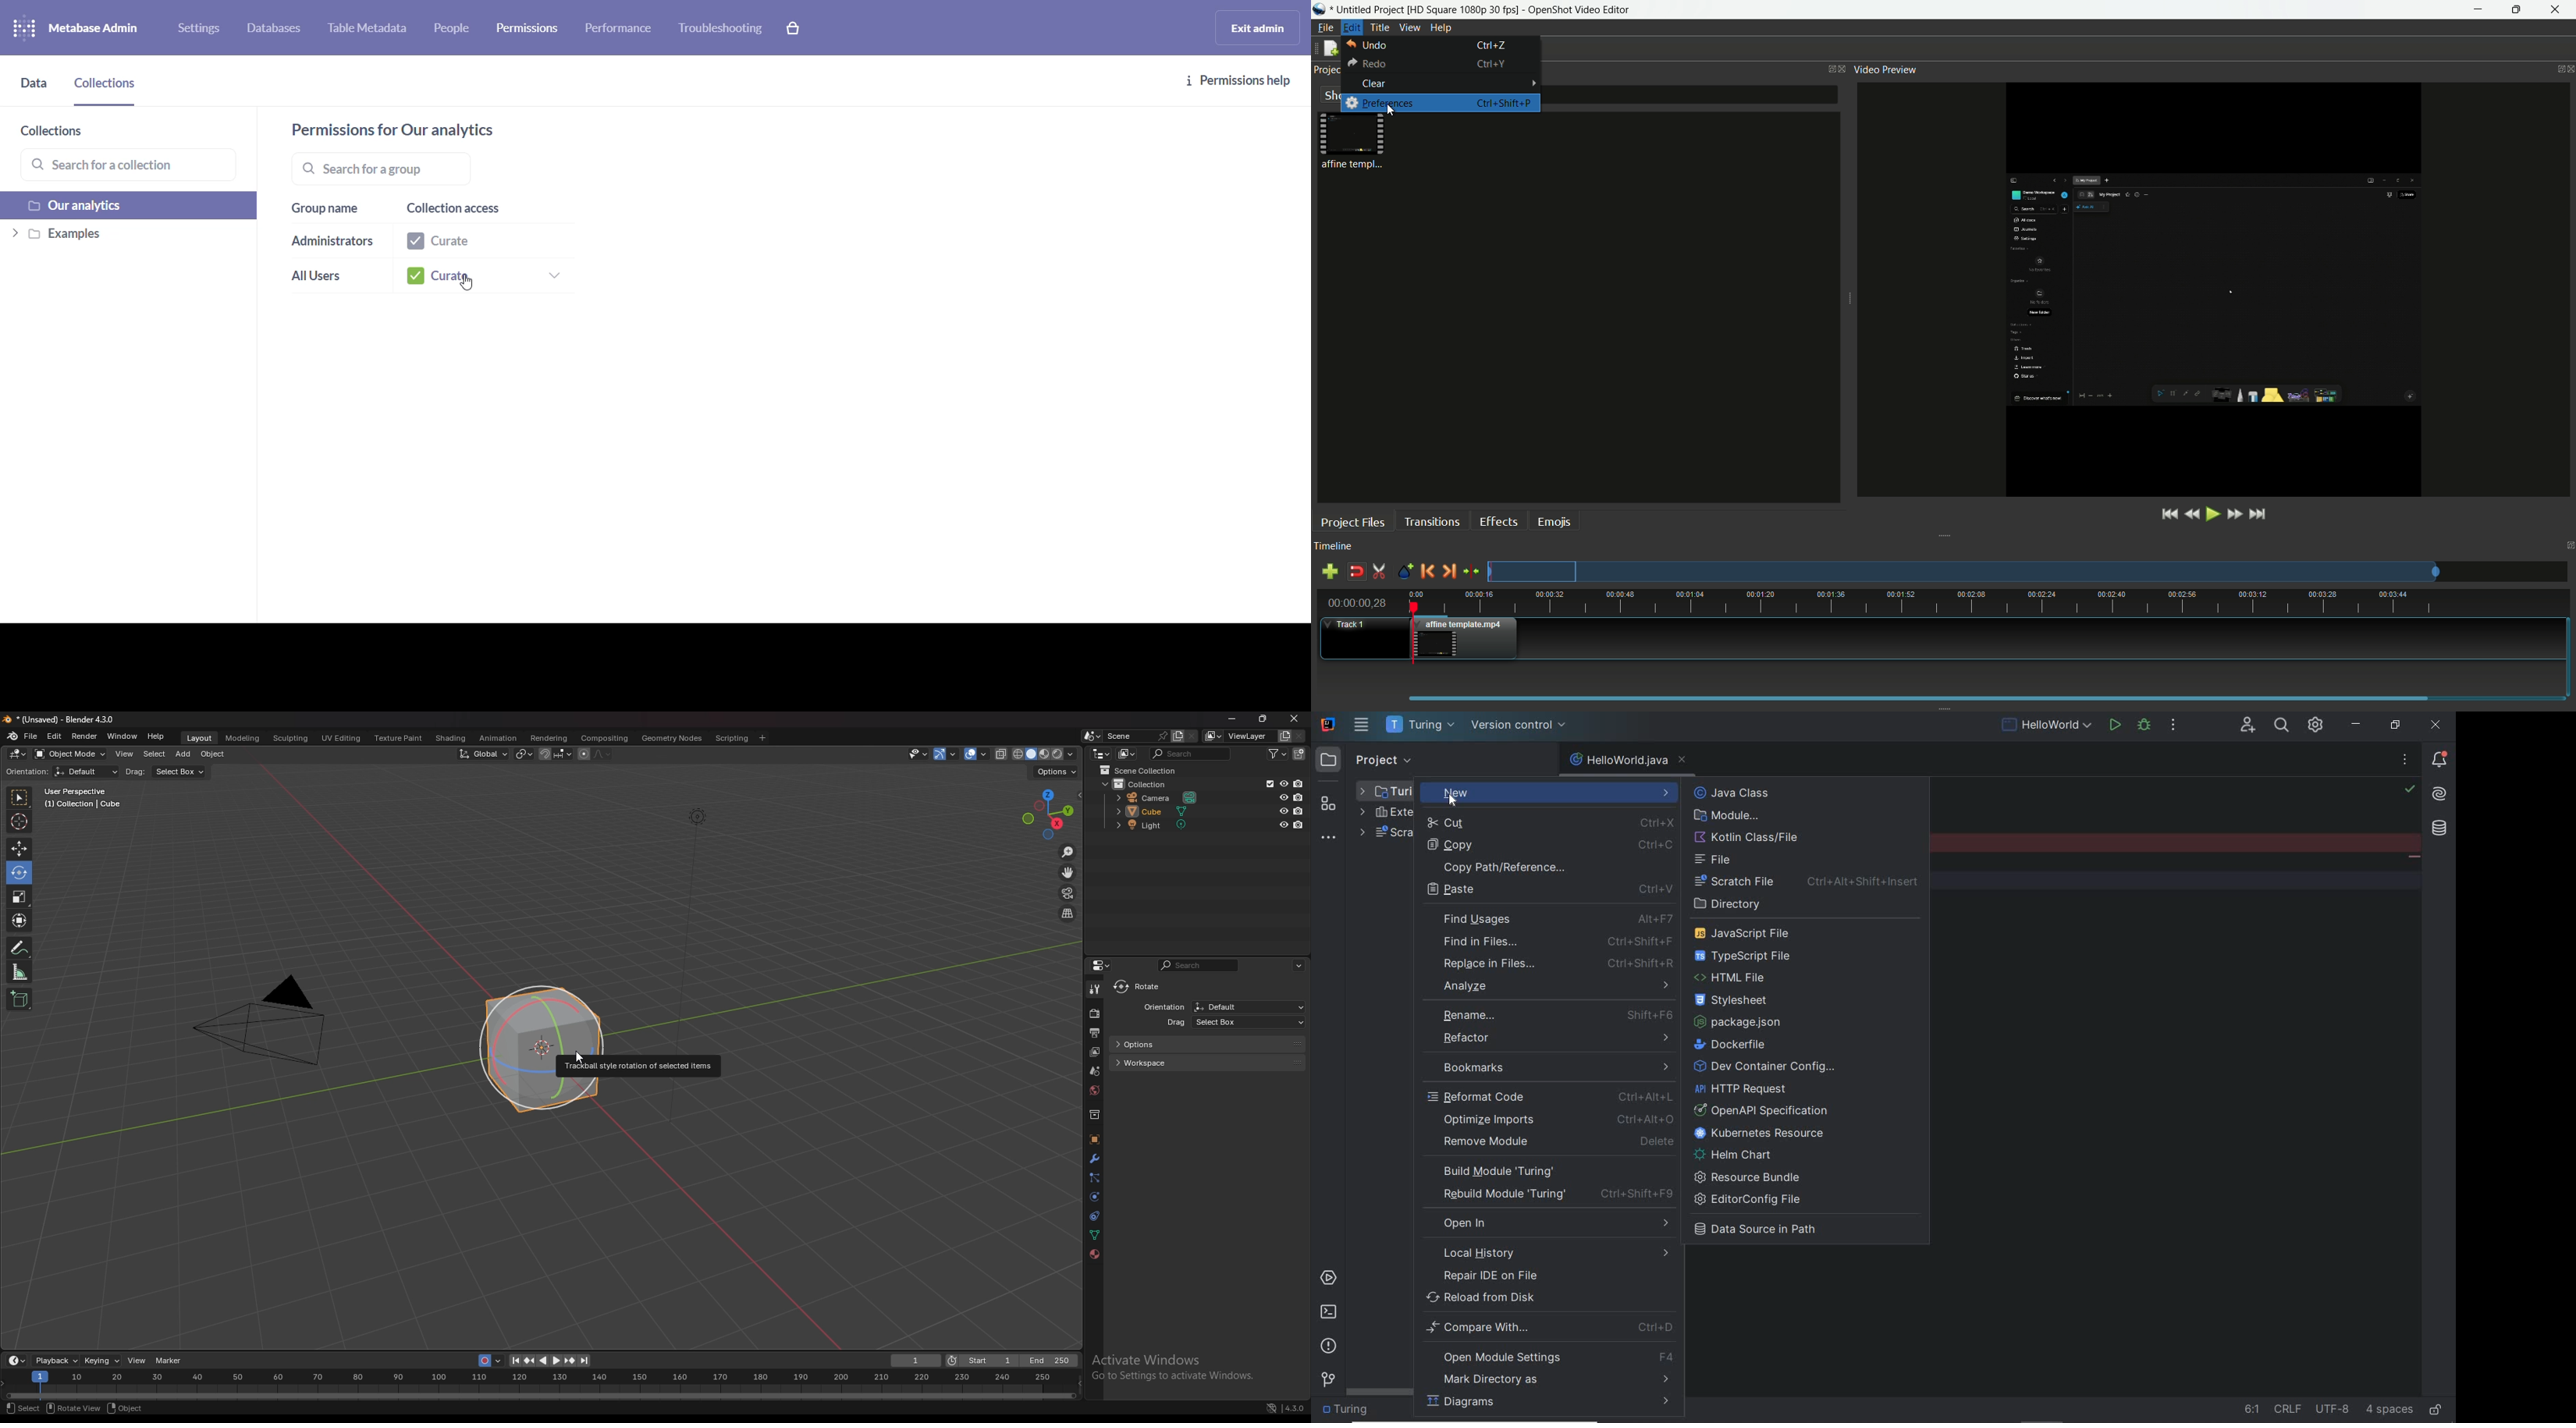 Image resolution: width=2576 pixels, height=1428 pixels. Describe the element at coordinates (1449, 571) in the screenshot. I see `next marker` at that location.